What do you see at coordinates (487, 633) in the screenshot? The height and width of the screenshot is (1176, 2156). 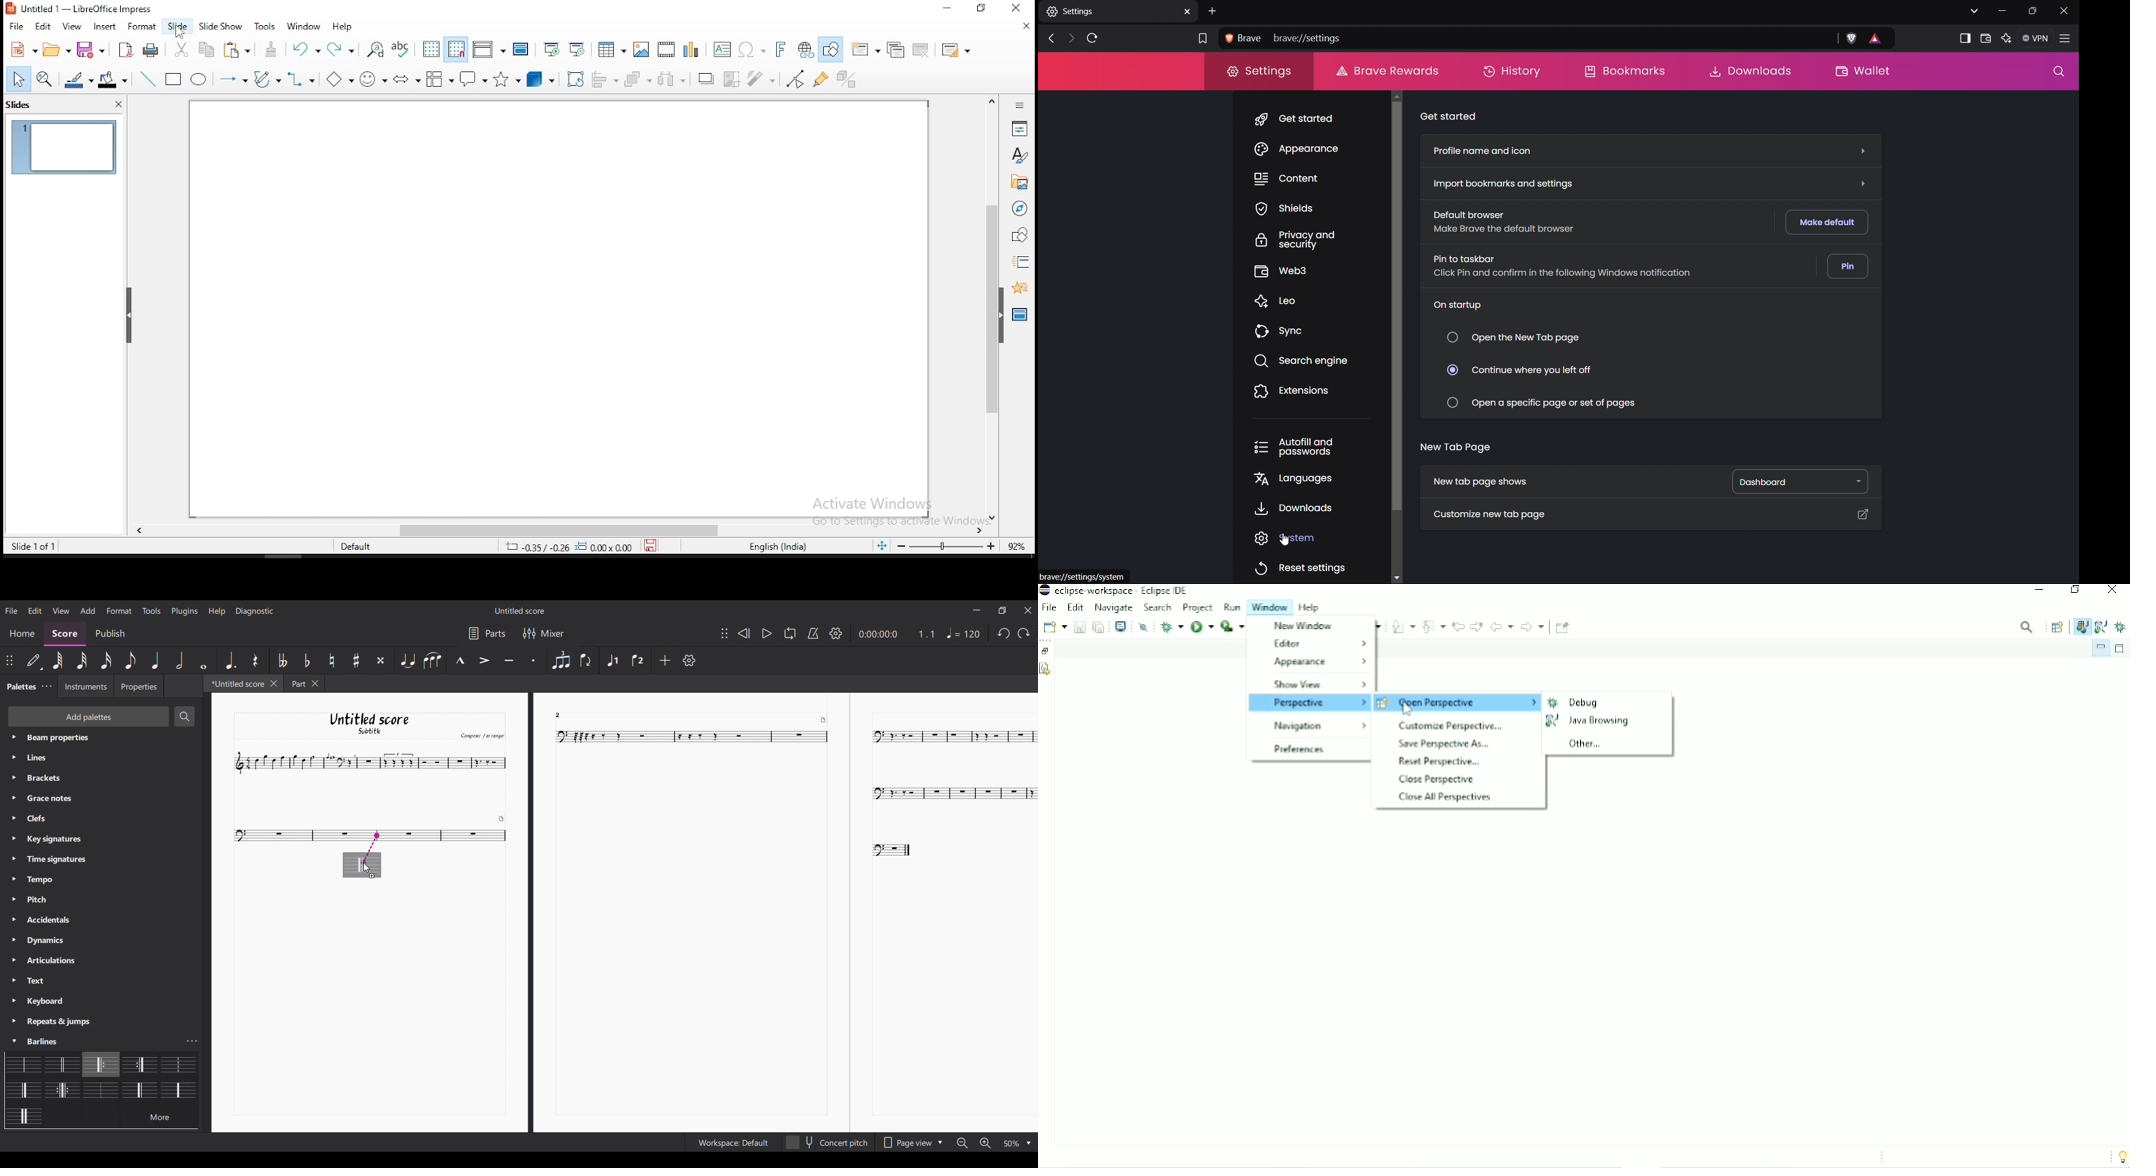 I see `Parts settings` at bounding box center [487, 633].